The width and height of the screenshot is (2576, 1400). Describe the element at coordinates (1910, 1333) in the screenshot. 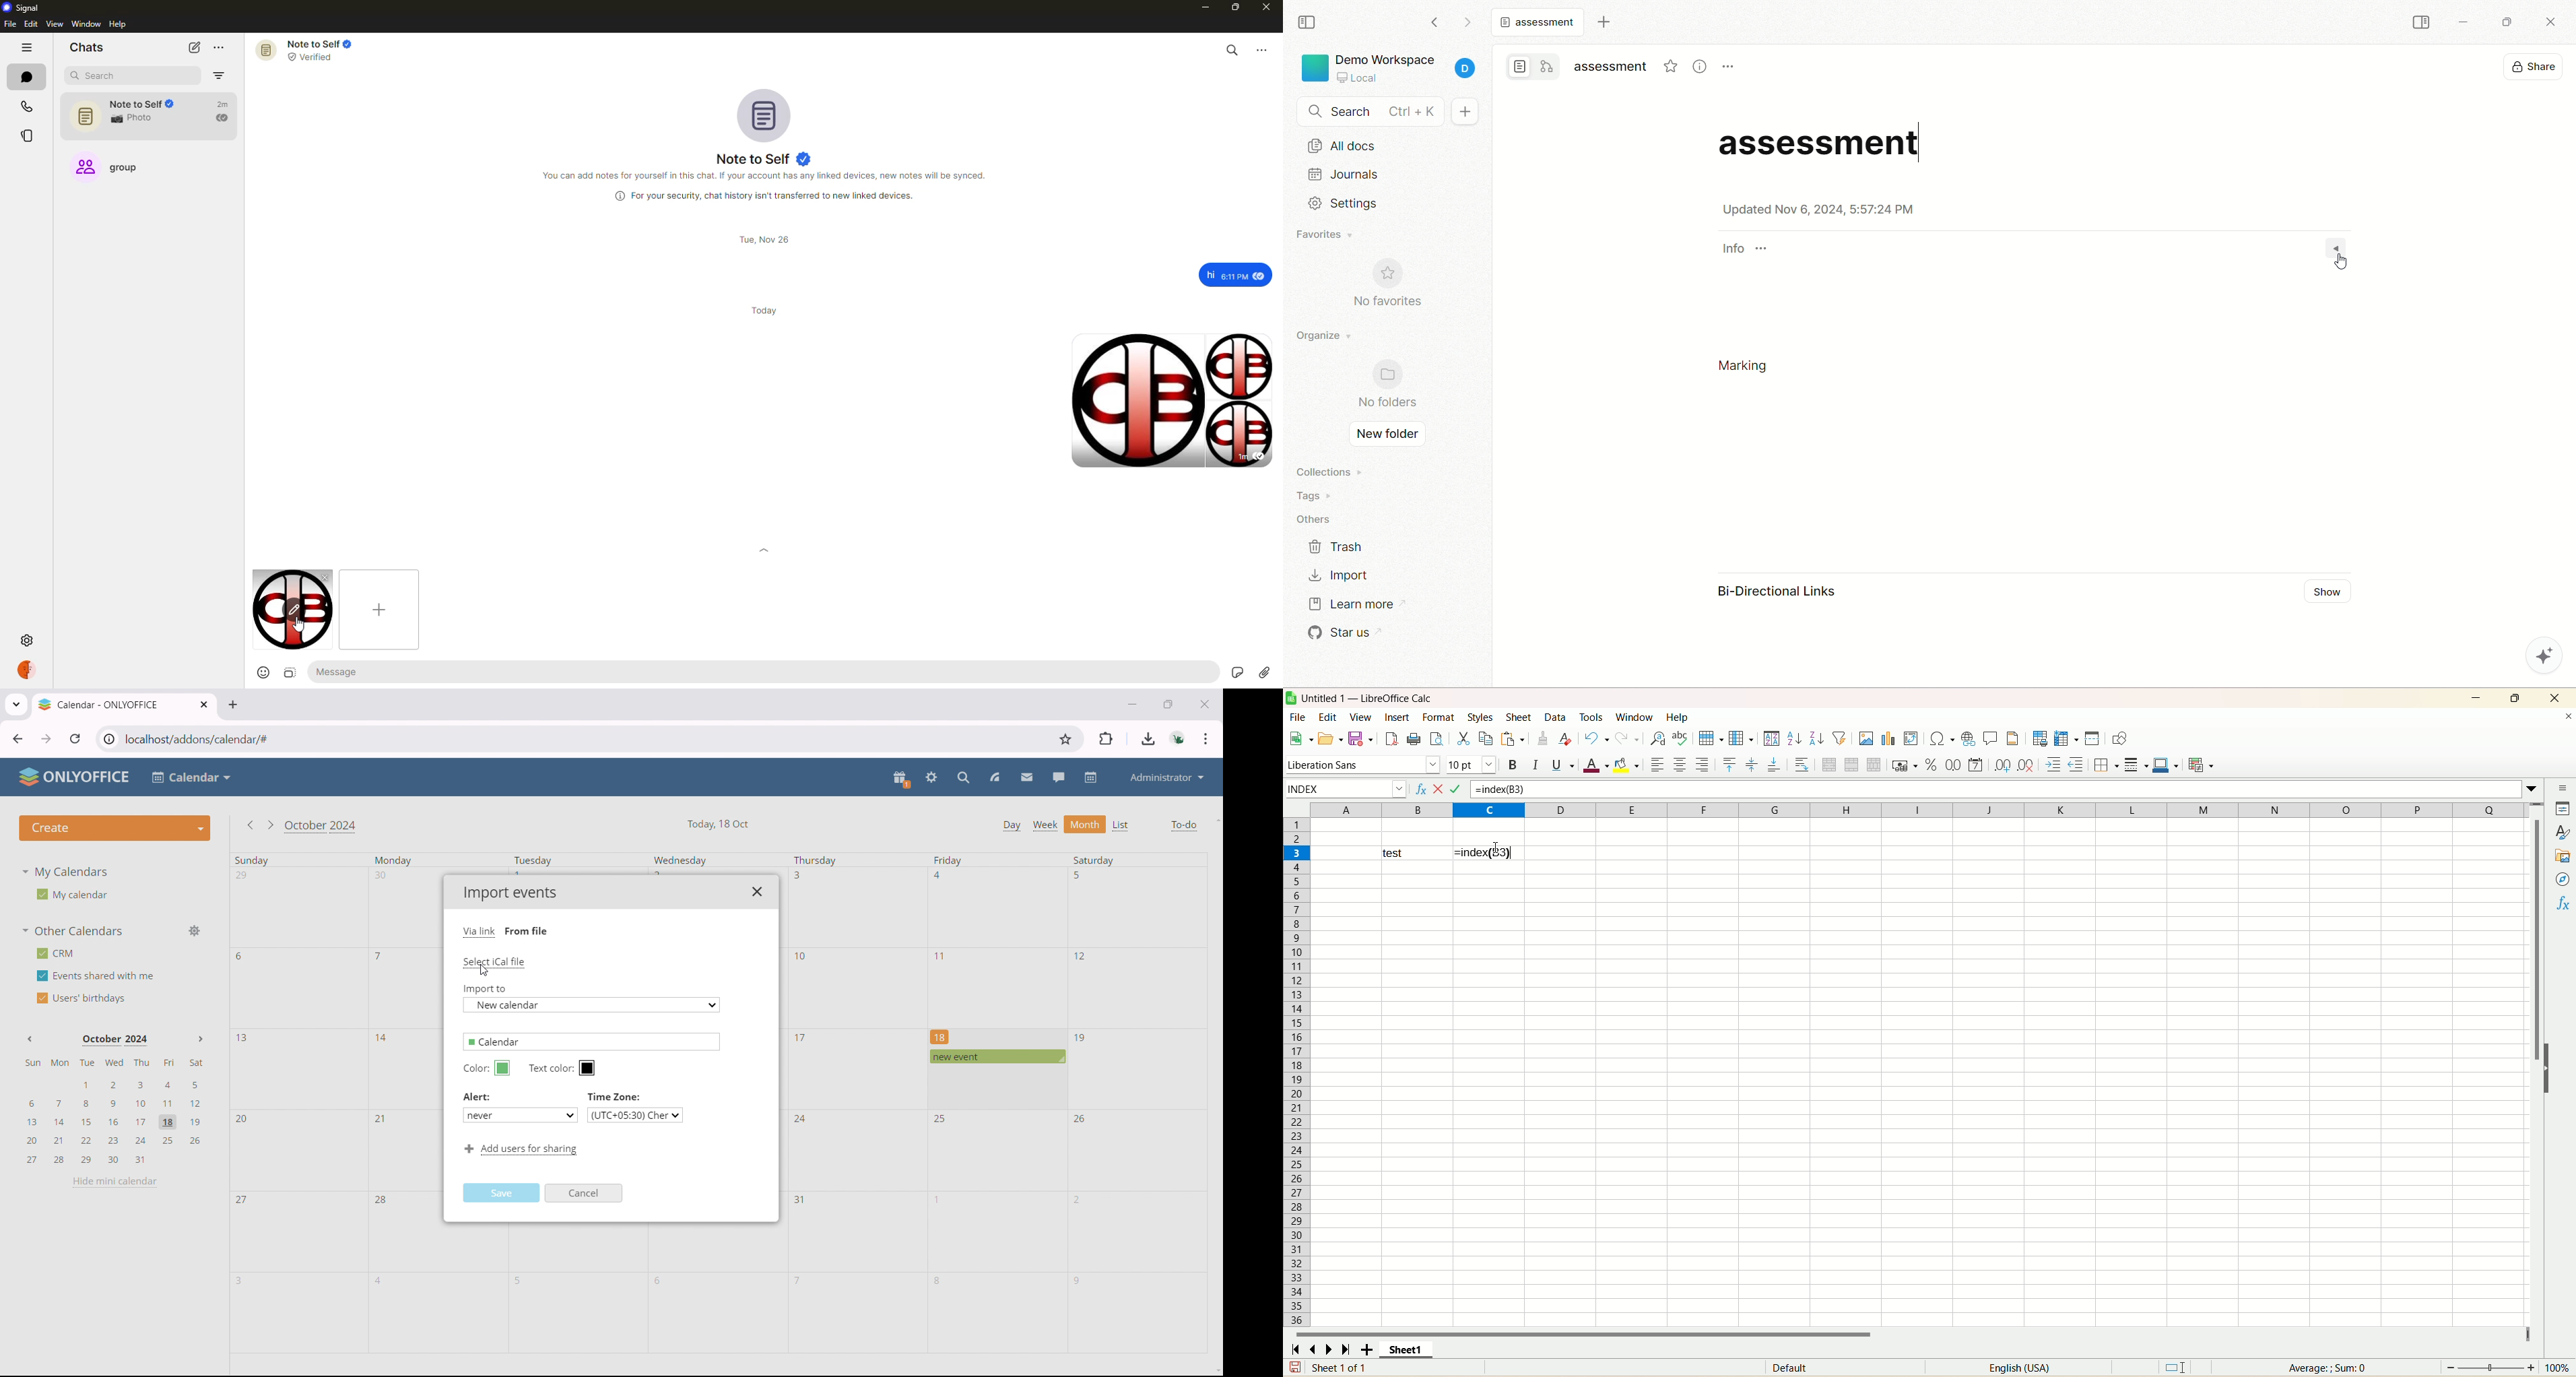

I see `horizontal scroll bar` at that location.